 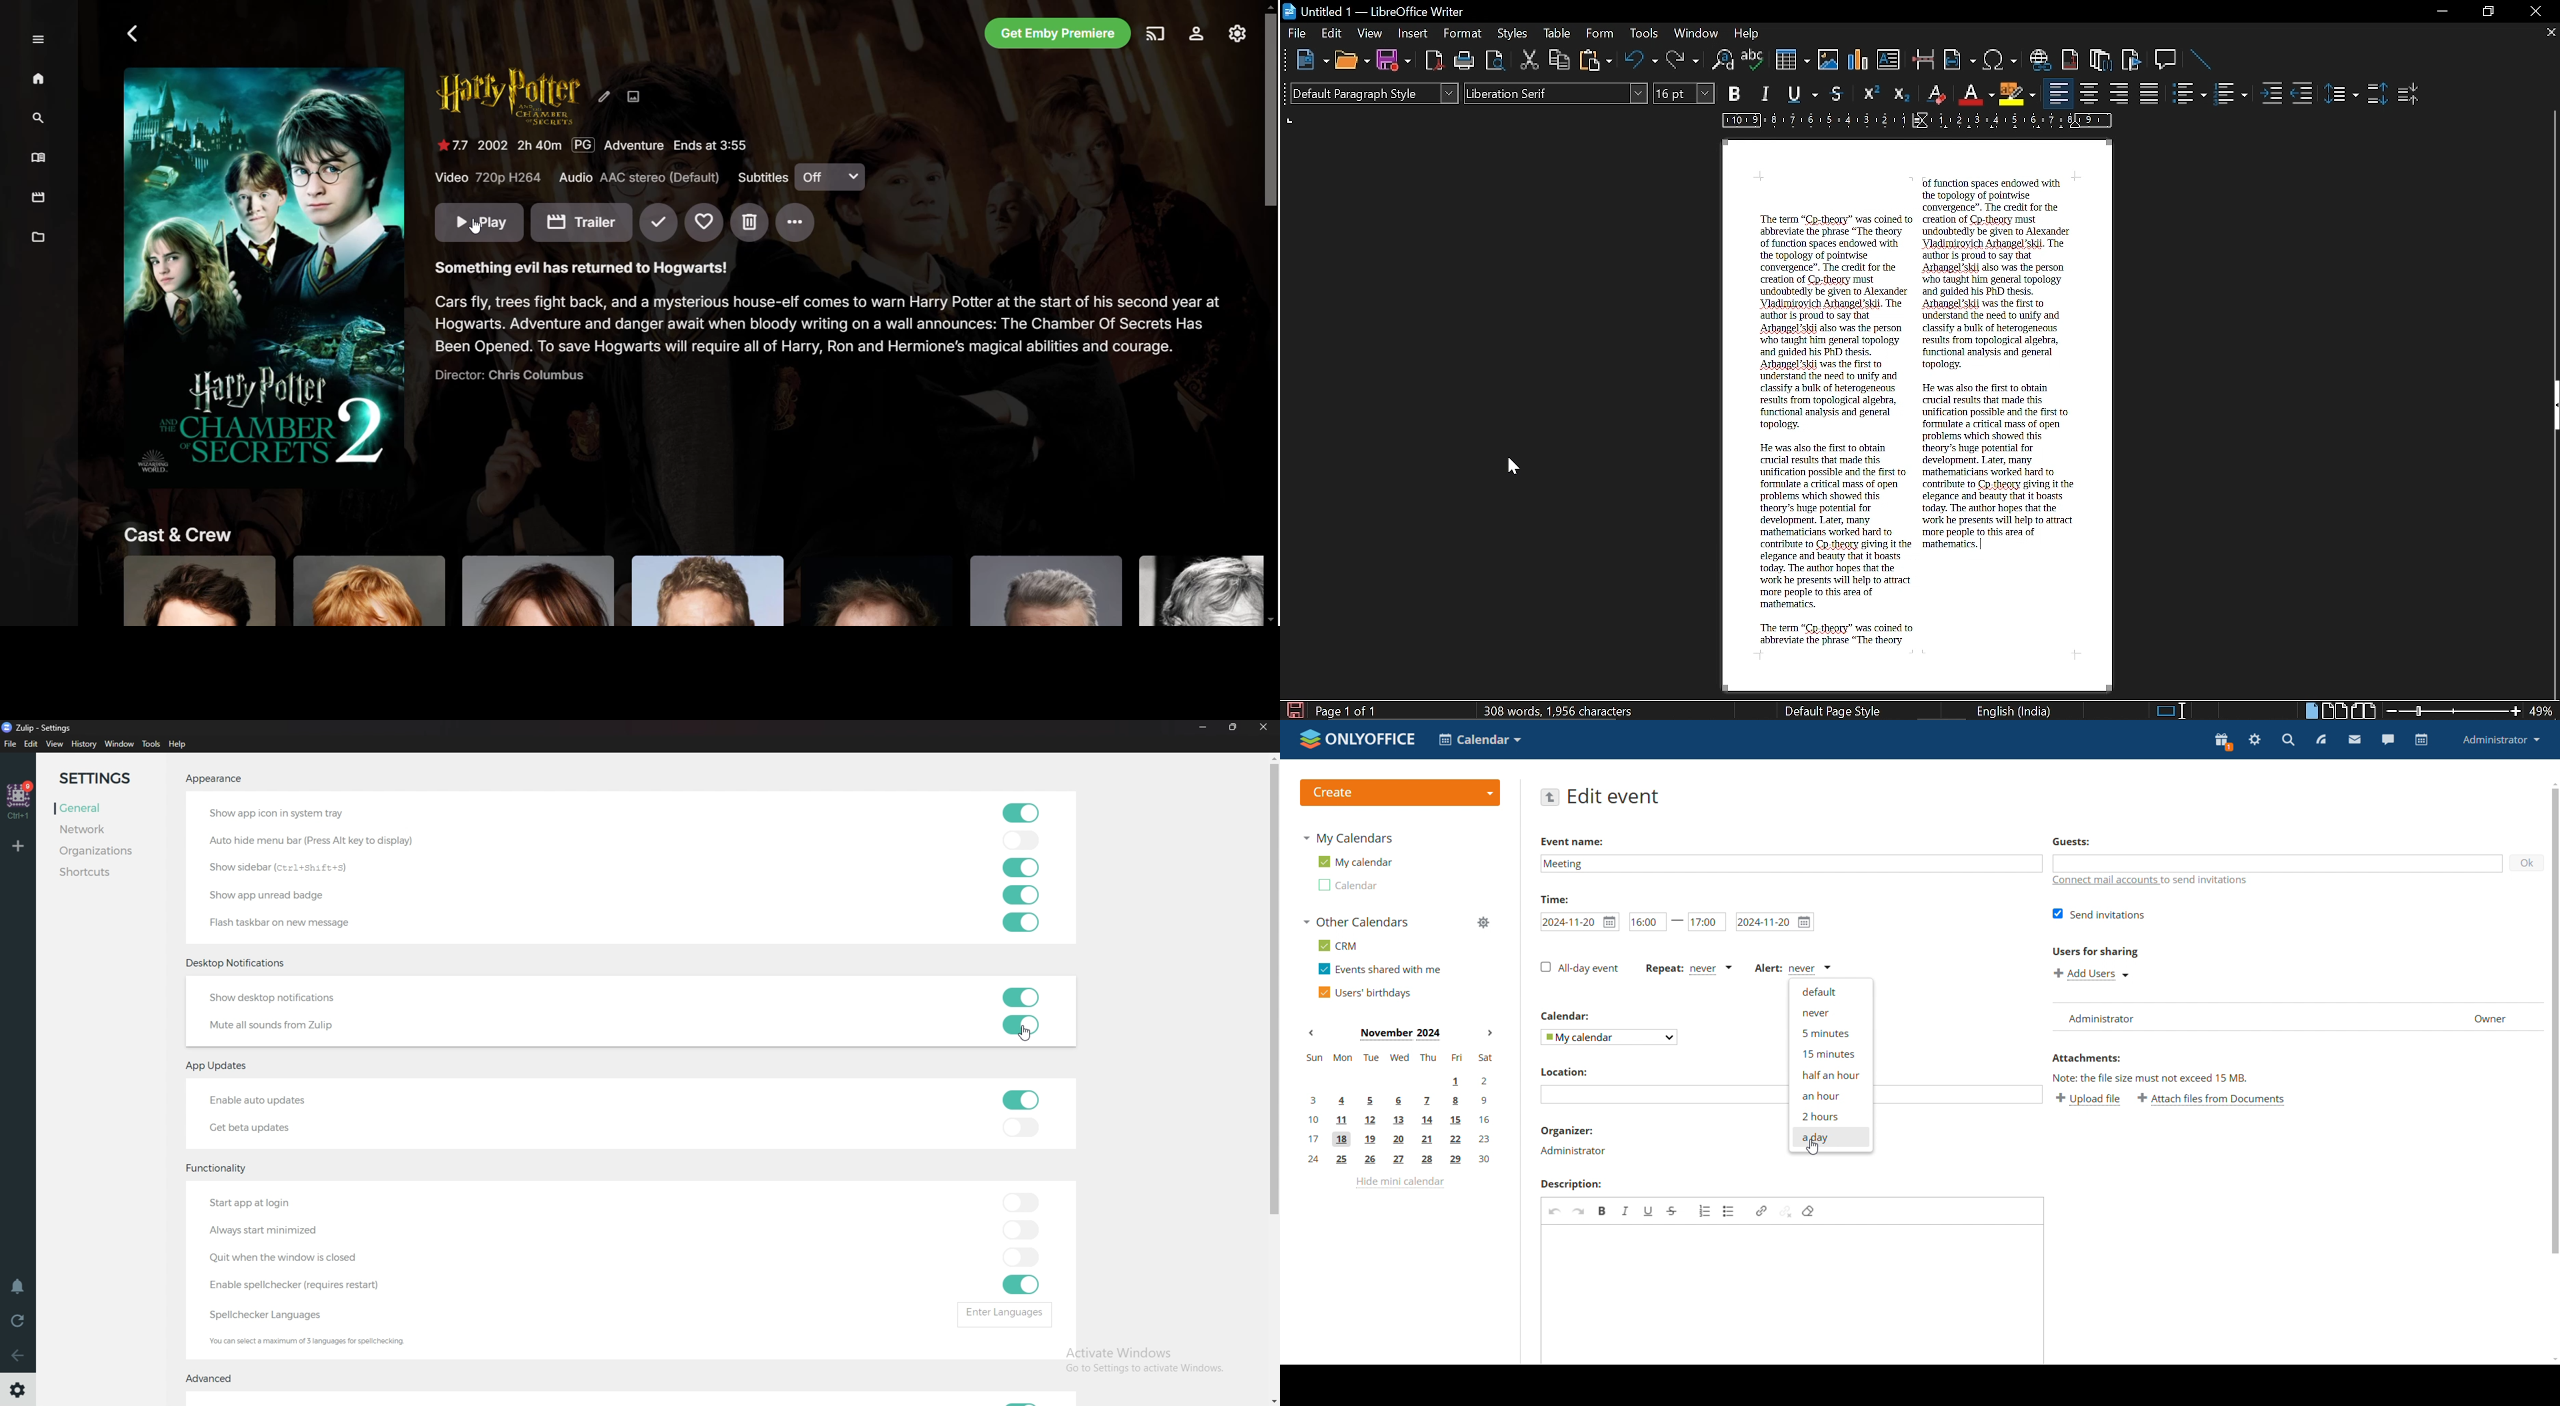 What do you see at coordinates (297, 1200) in the screenshot?
I see `start app at login` at bounding box center [297, 1200].